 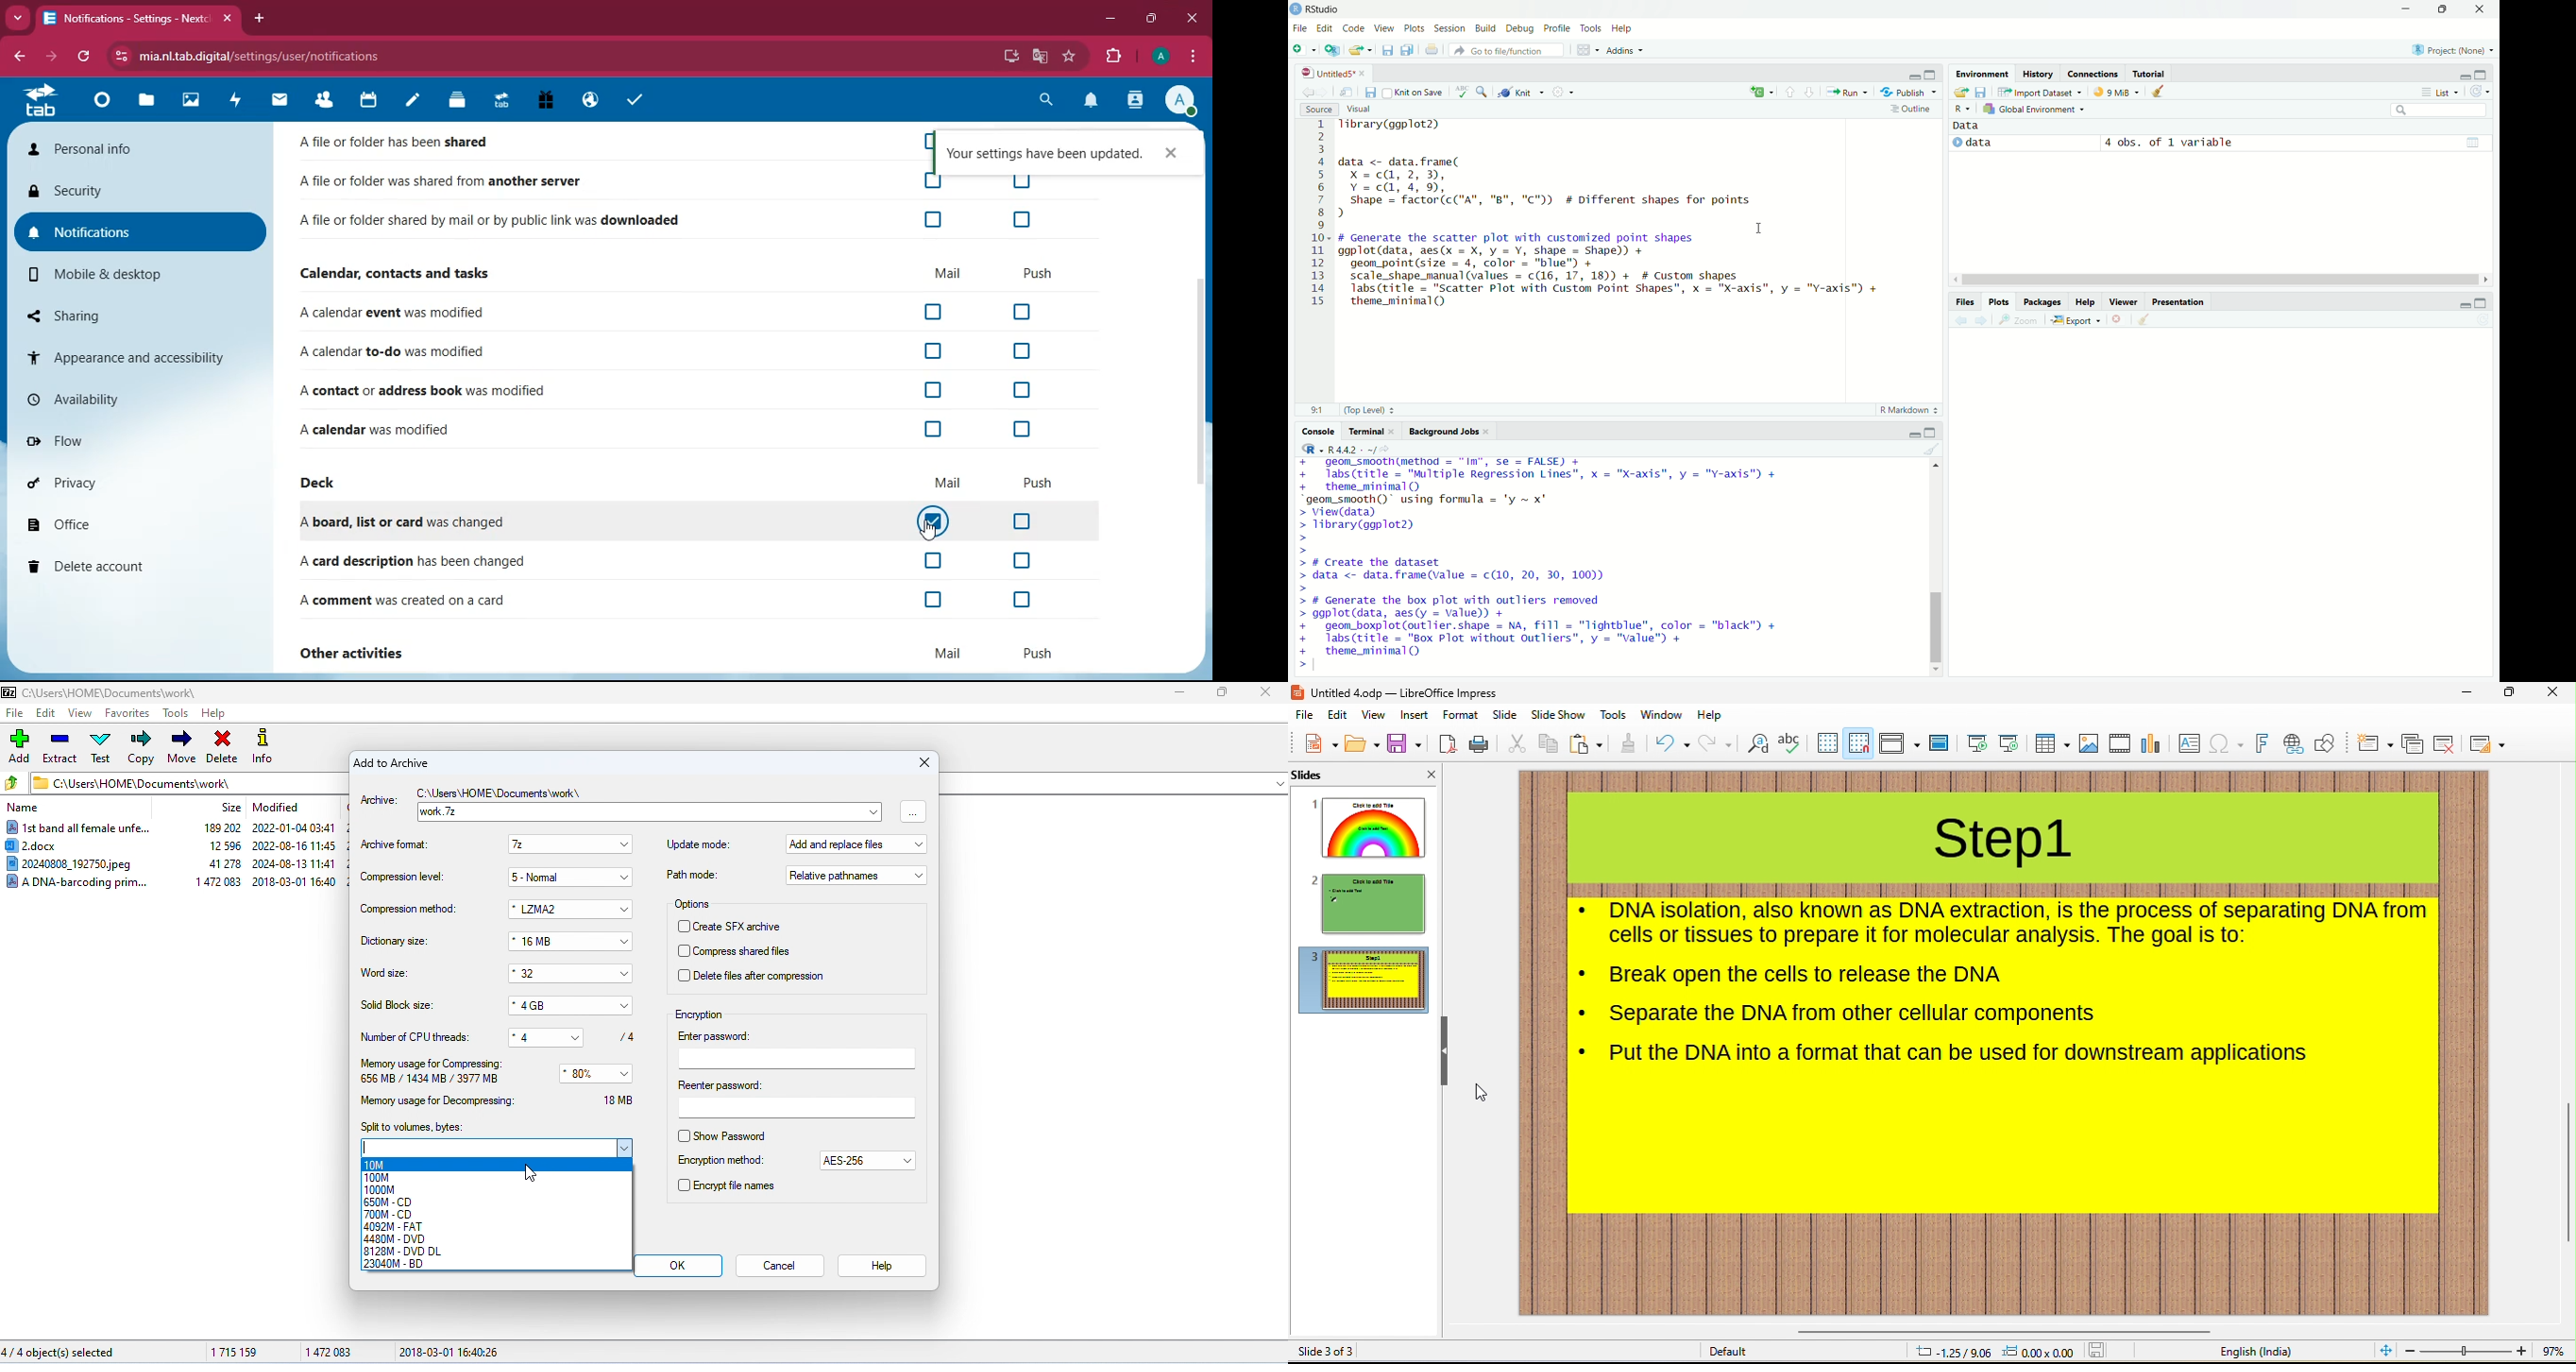 What do you see at coordinates (194, 102) in the screenshot?
I see `images` at bounding box center [194, 102].